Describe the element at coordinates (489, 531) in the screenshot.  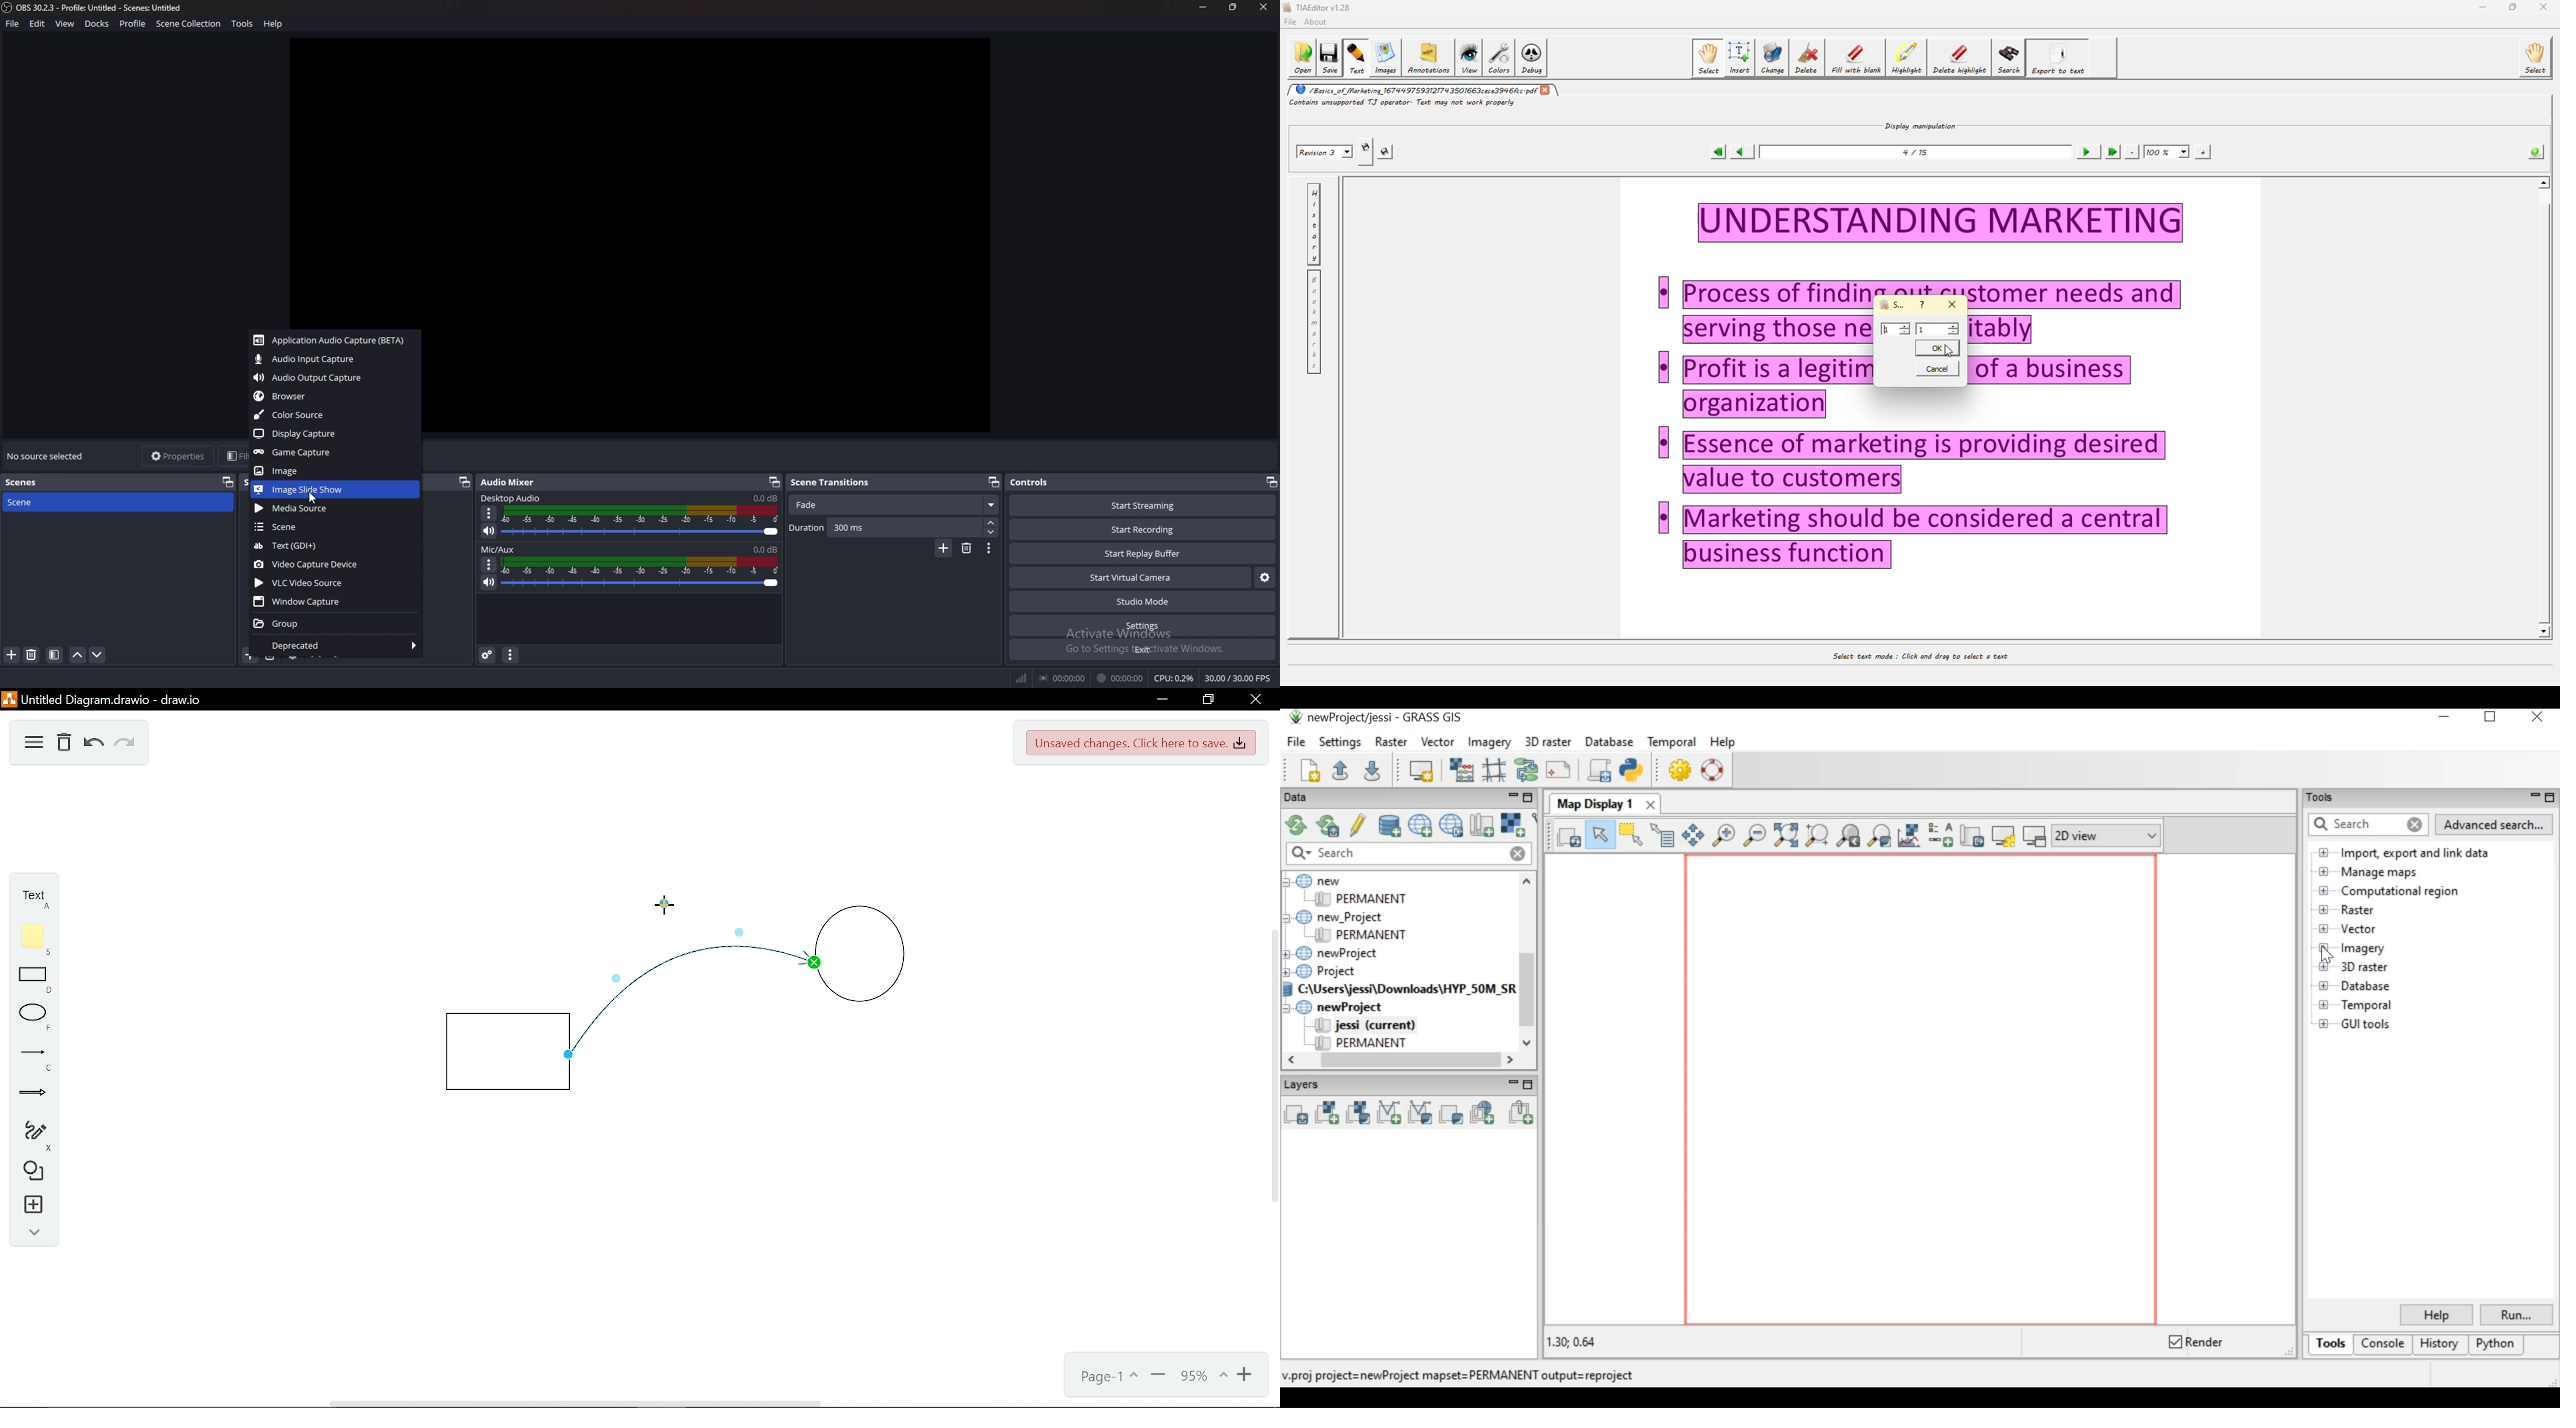
I see `mute` at that location.